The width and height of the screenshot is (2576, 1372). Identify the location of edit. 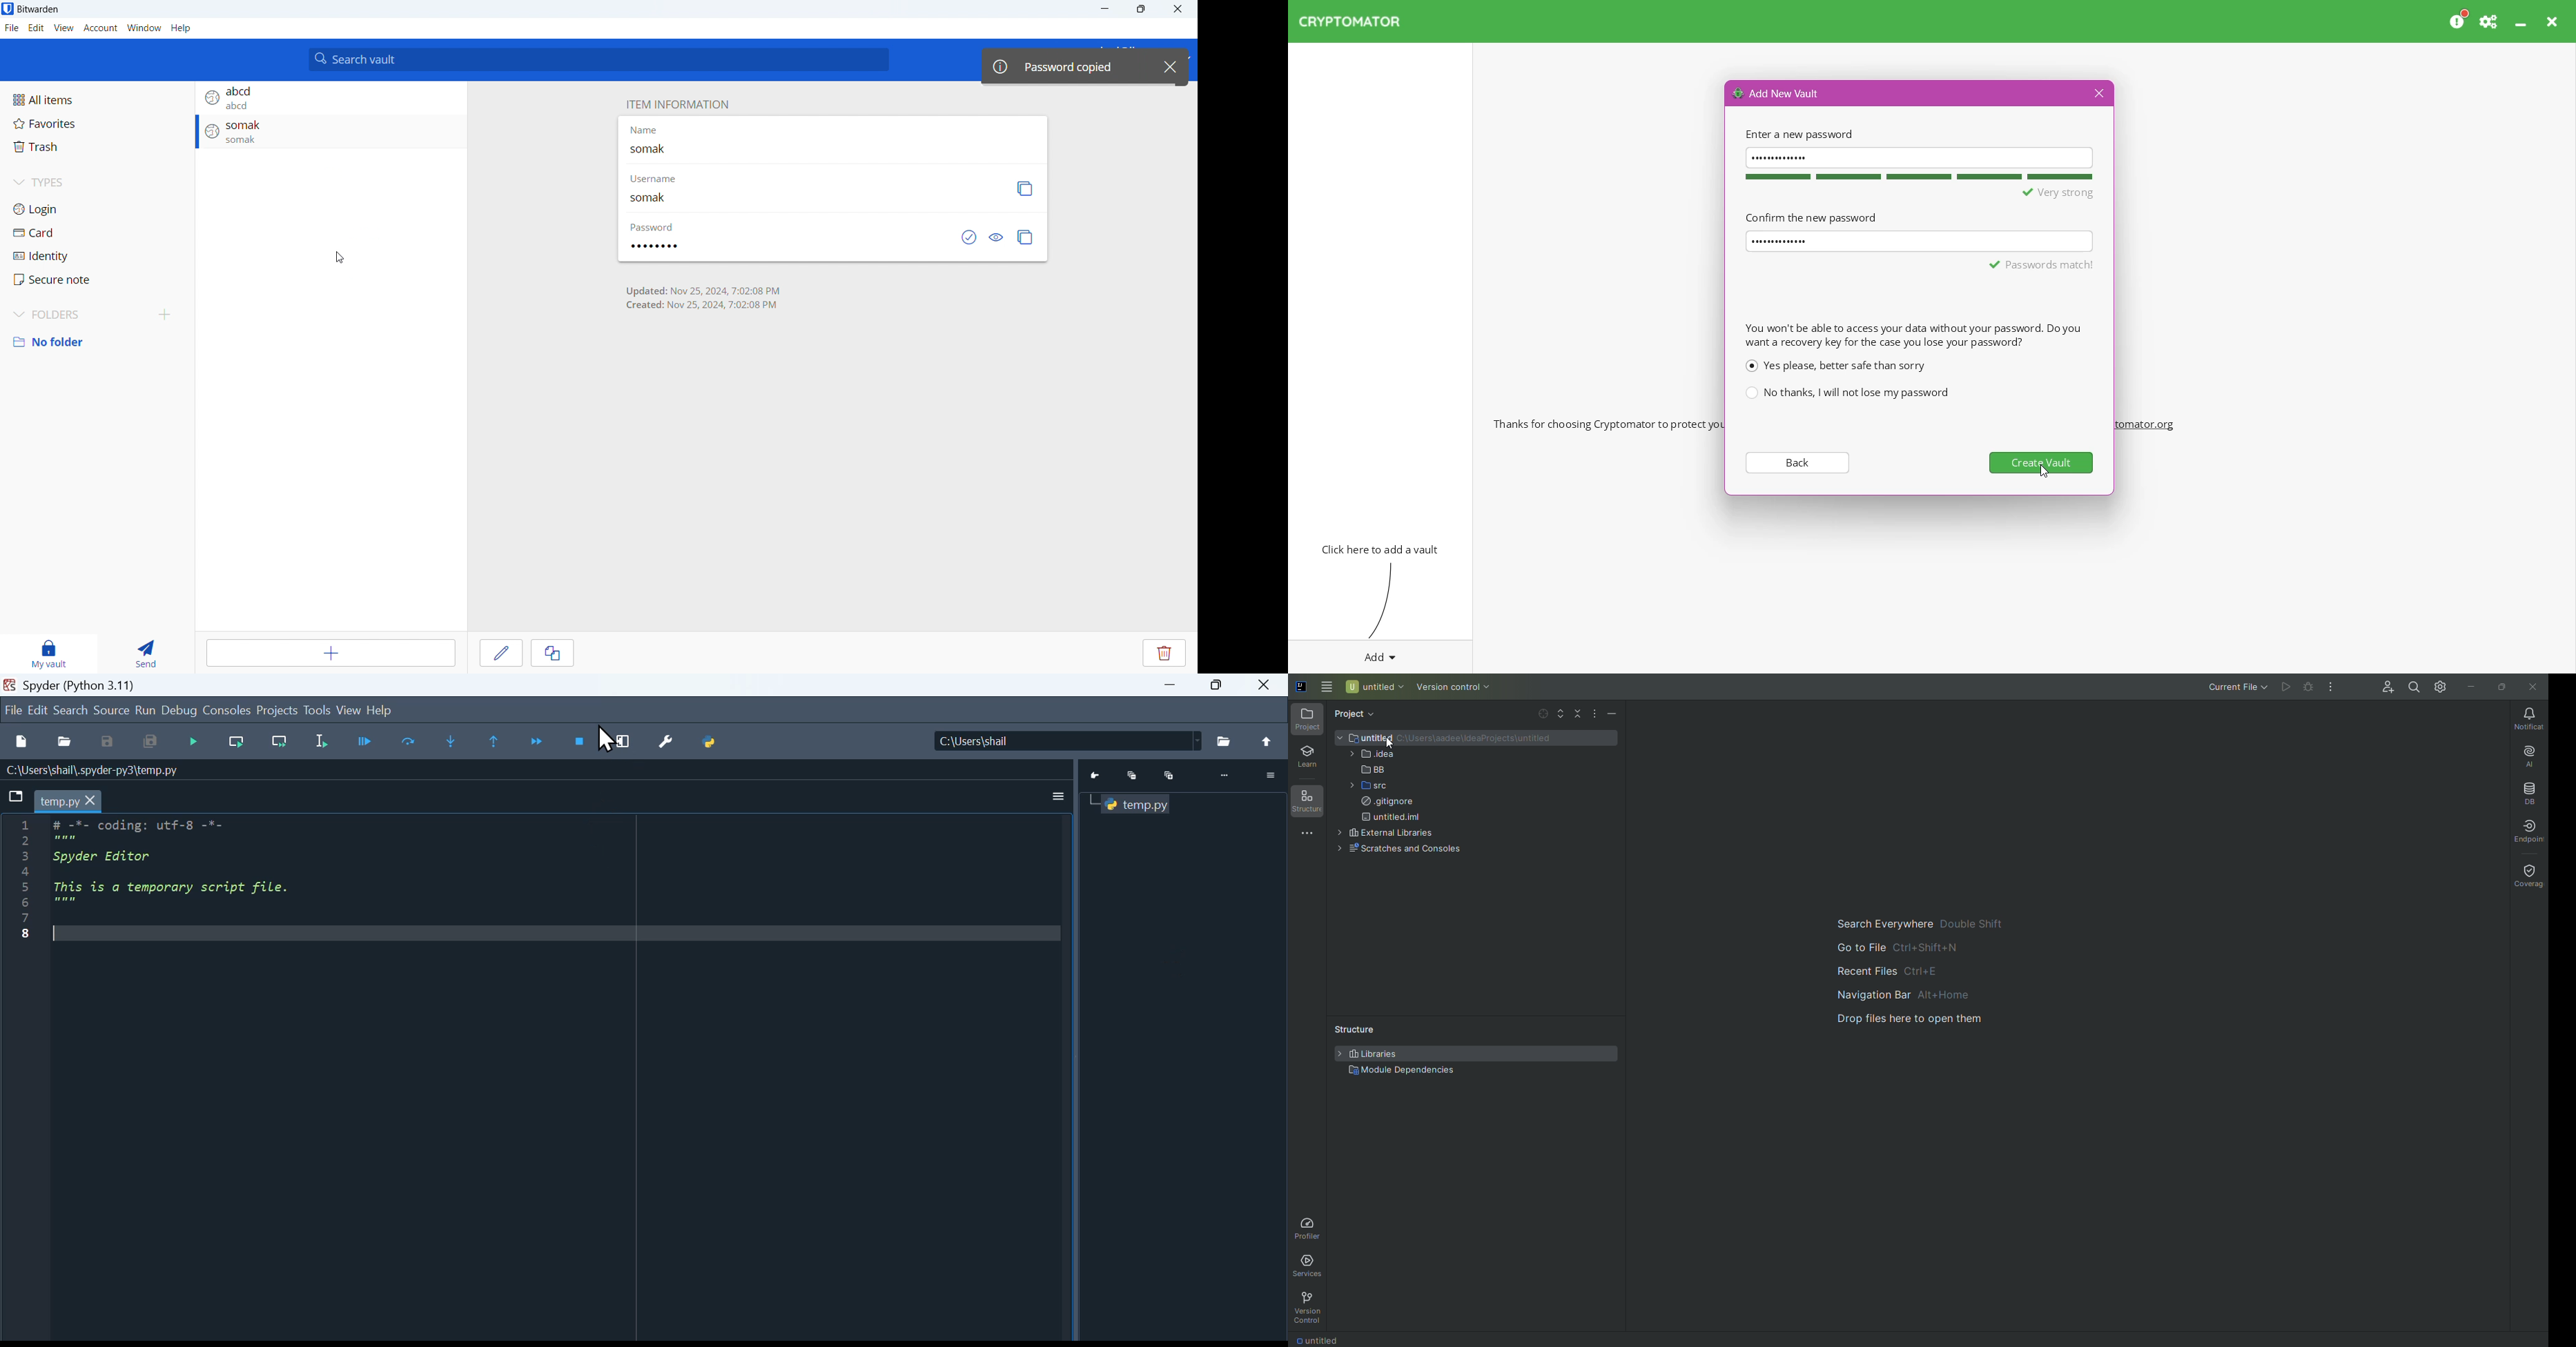
(501, 653).